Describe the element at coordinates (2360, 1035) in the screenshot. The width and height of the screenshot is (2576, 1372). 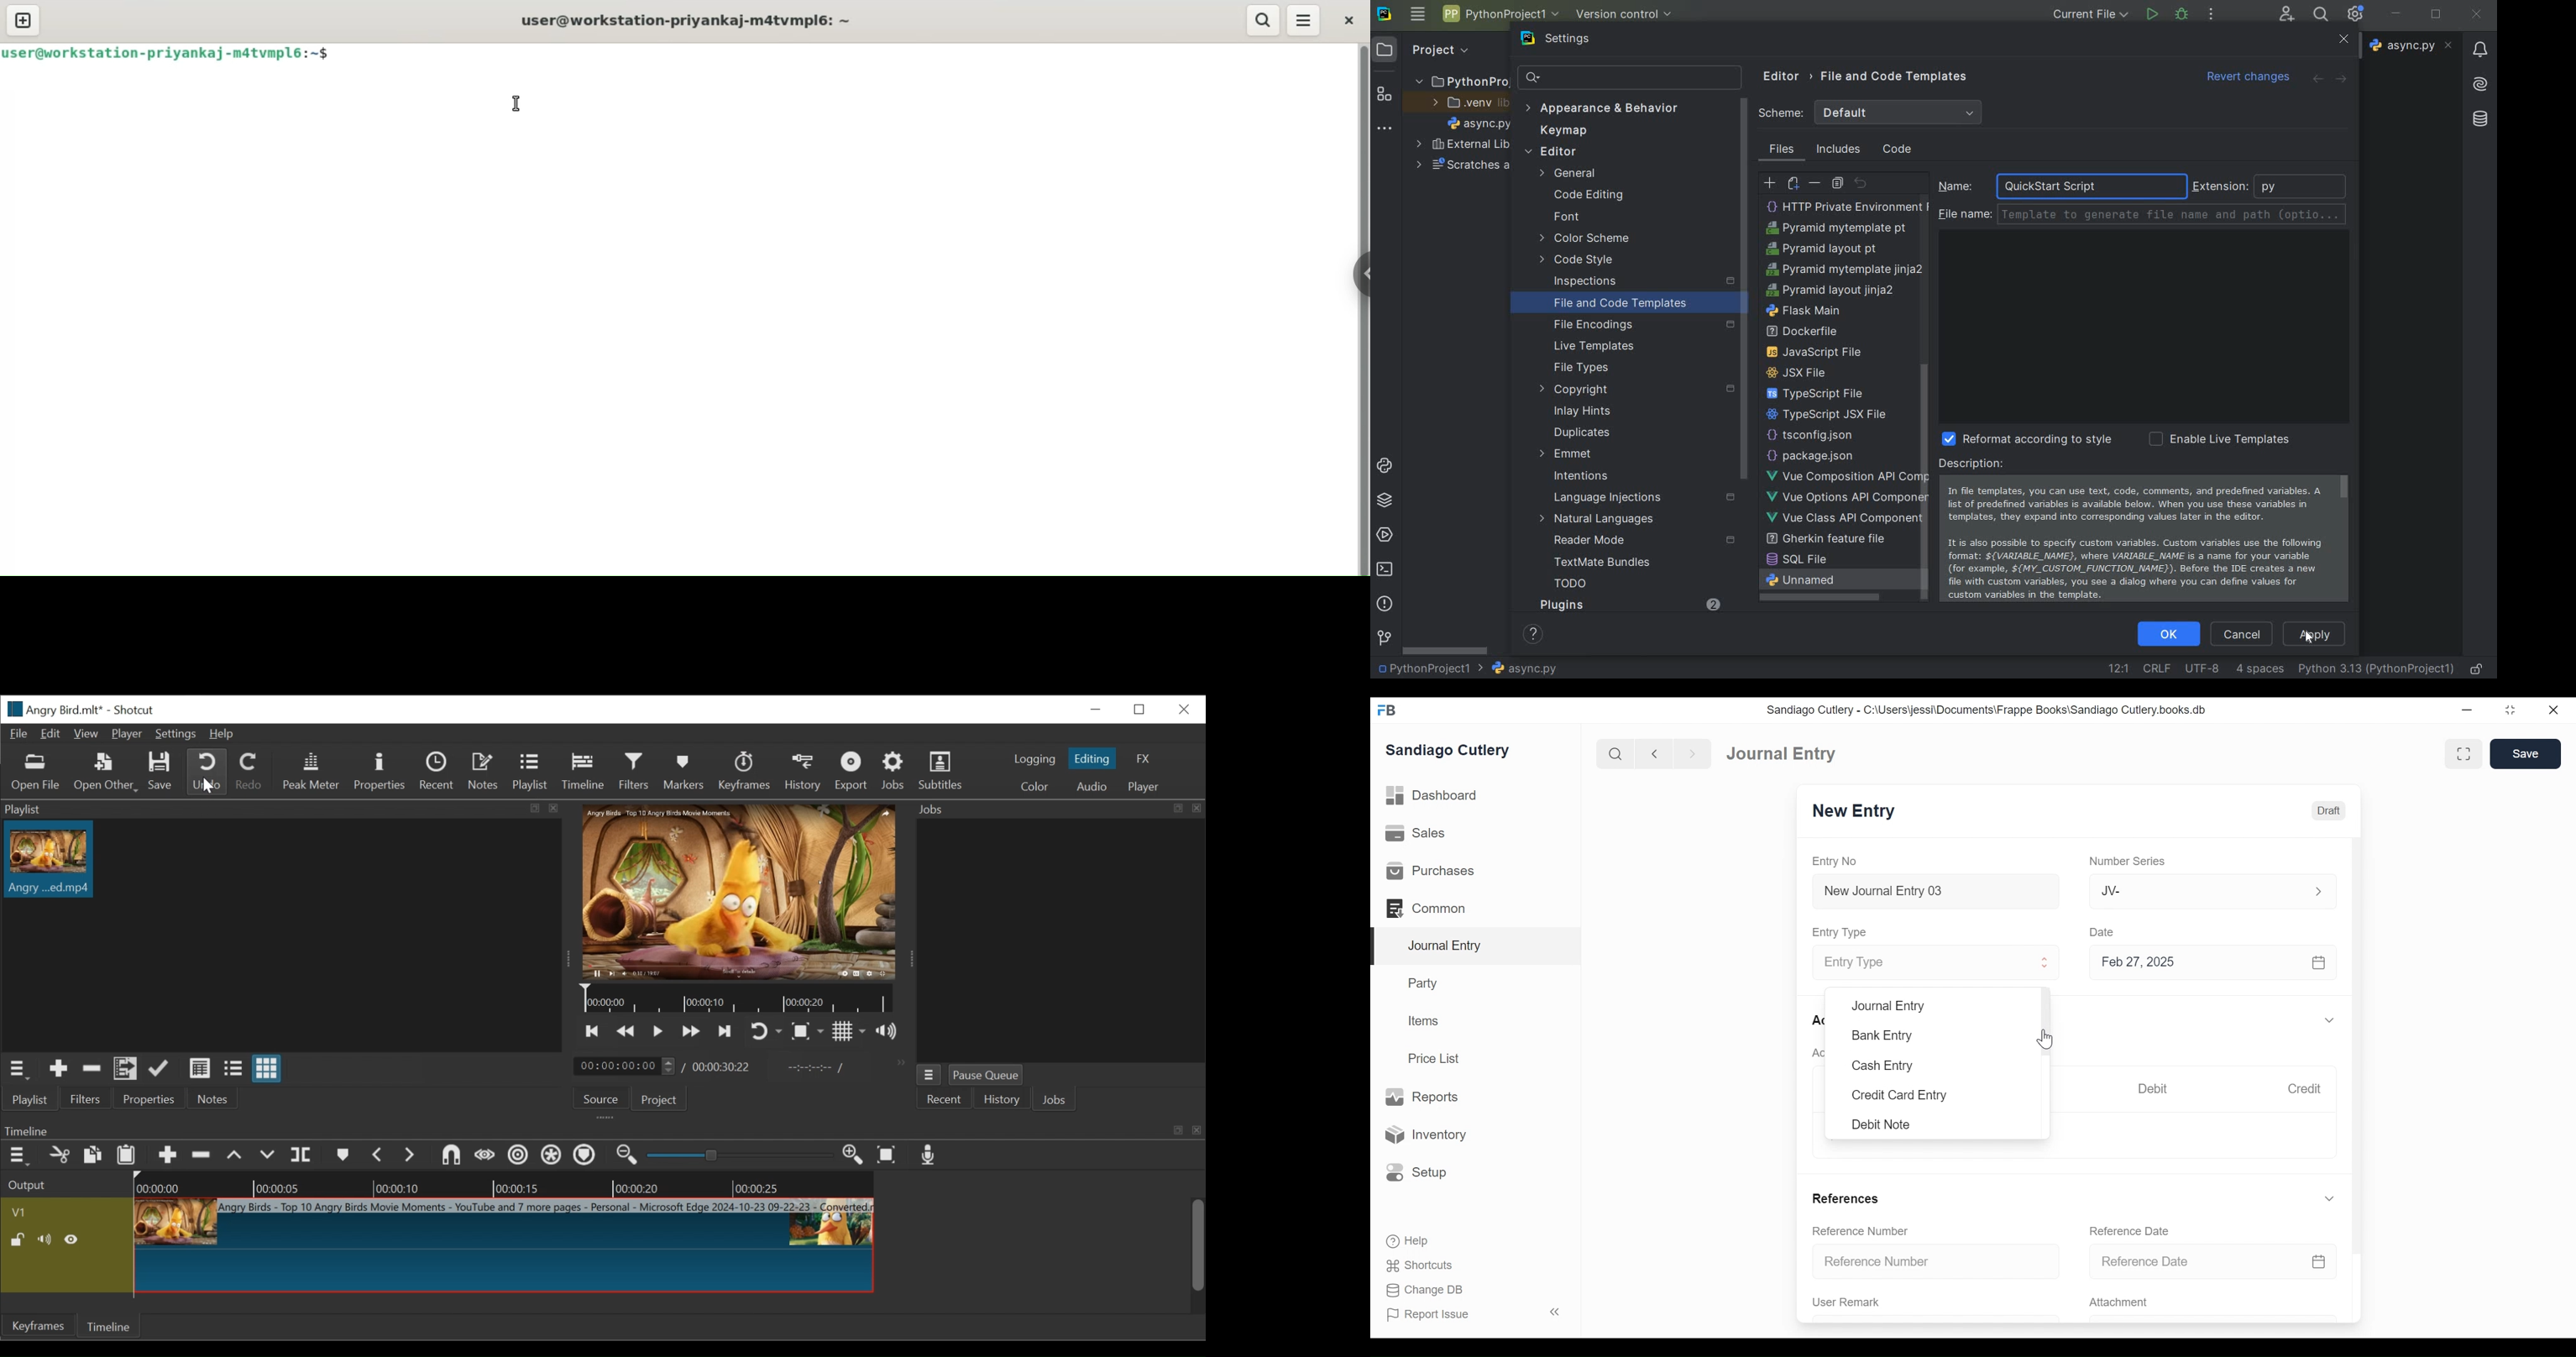
I see `Vertical Scroll bar` at that location.